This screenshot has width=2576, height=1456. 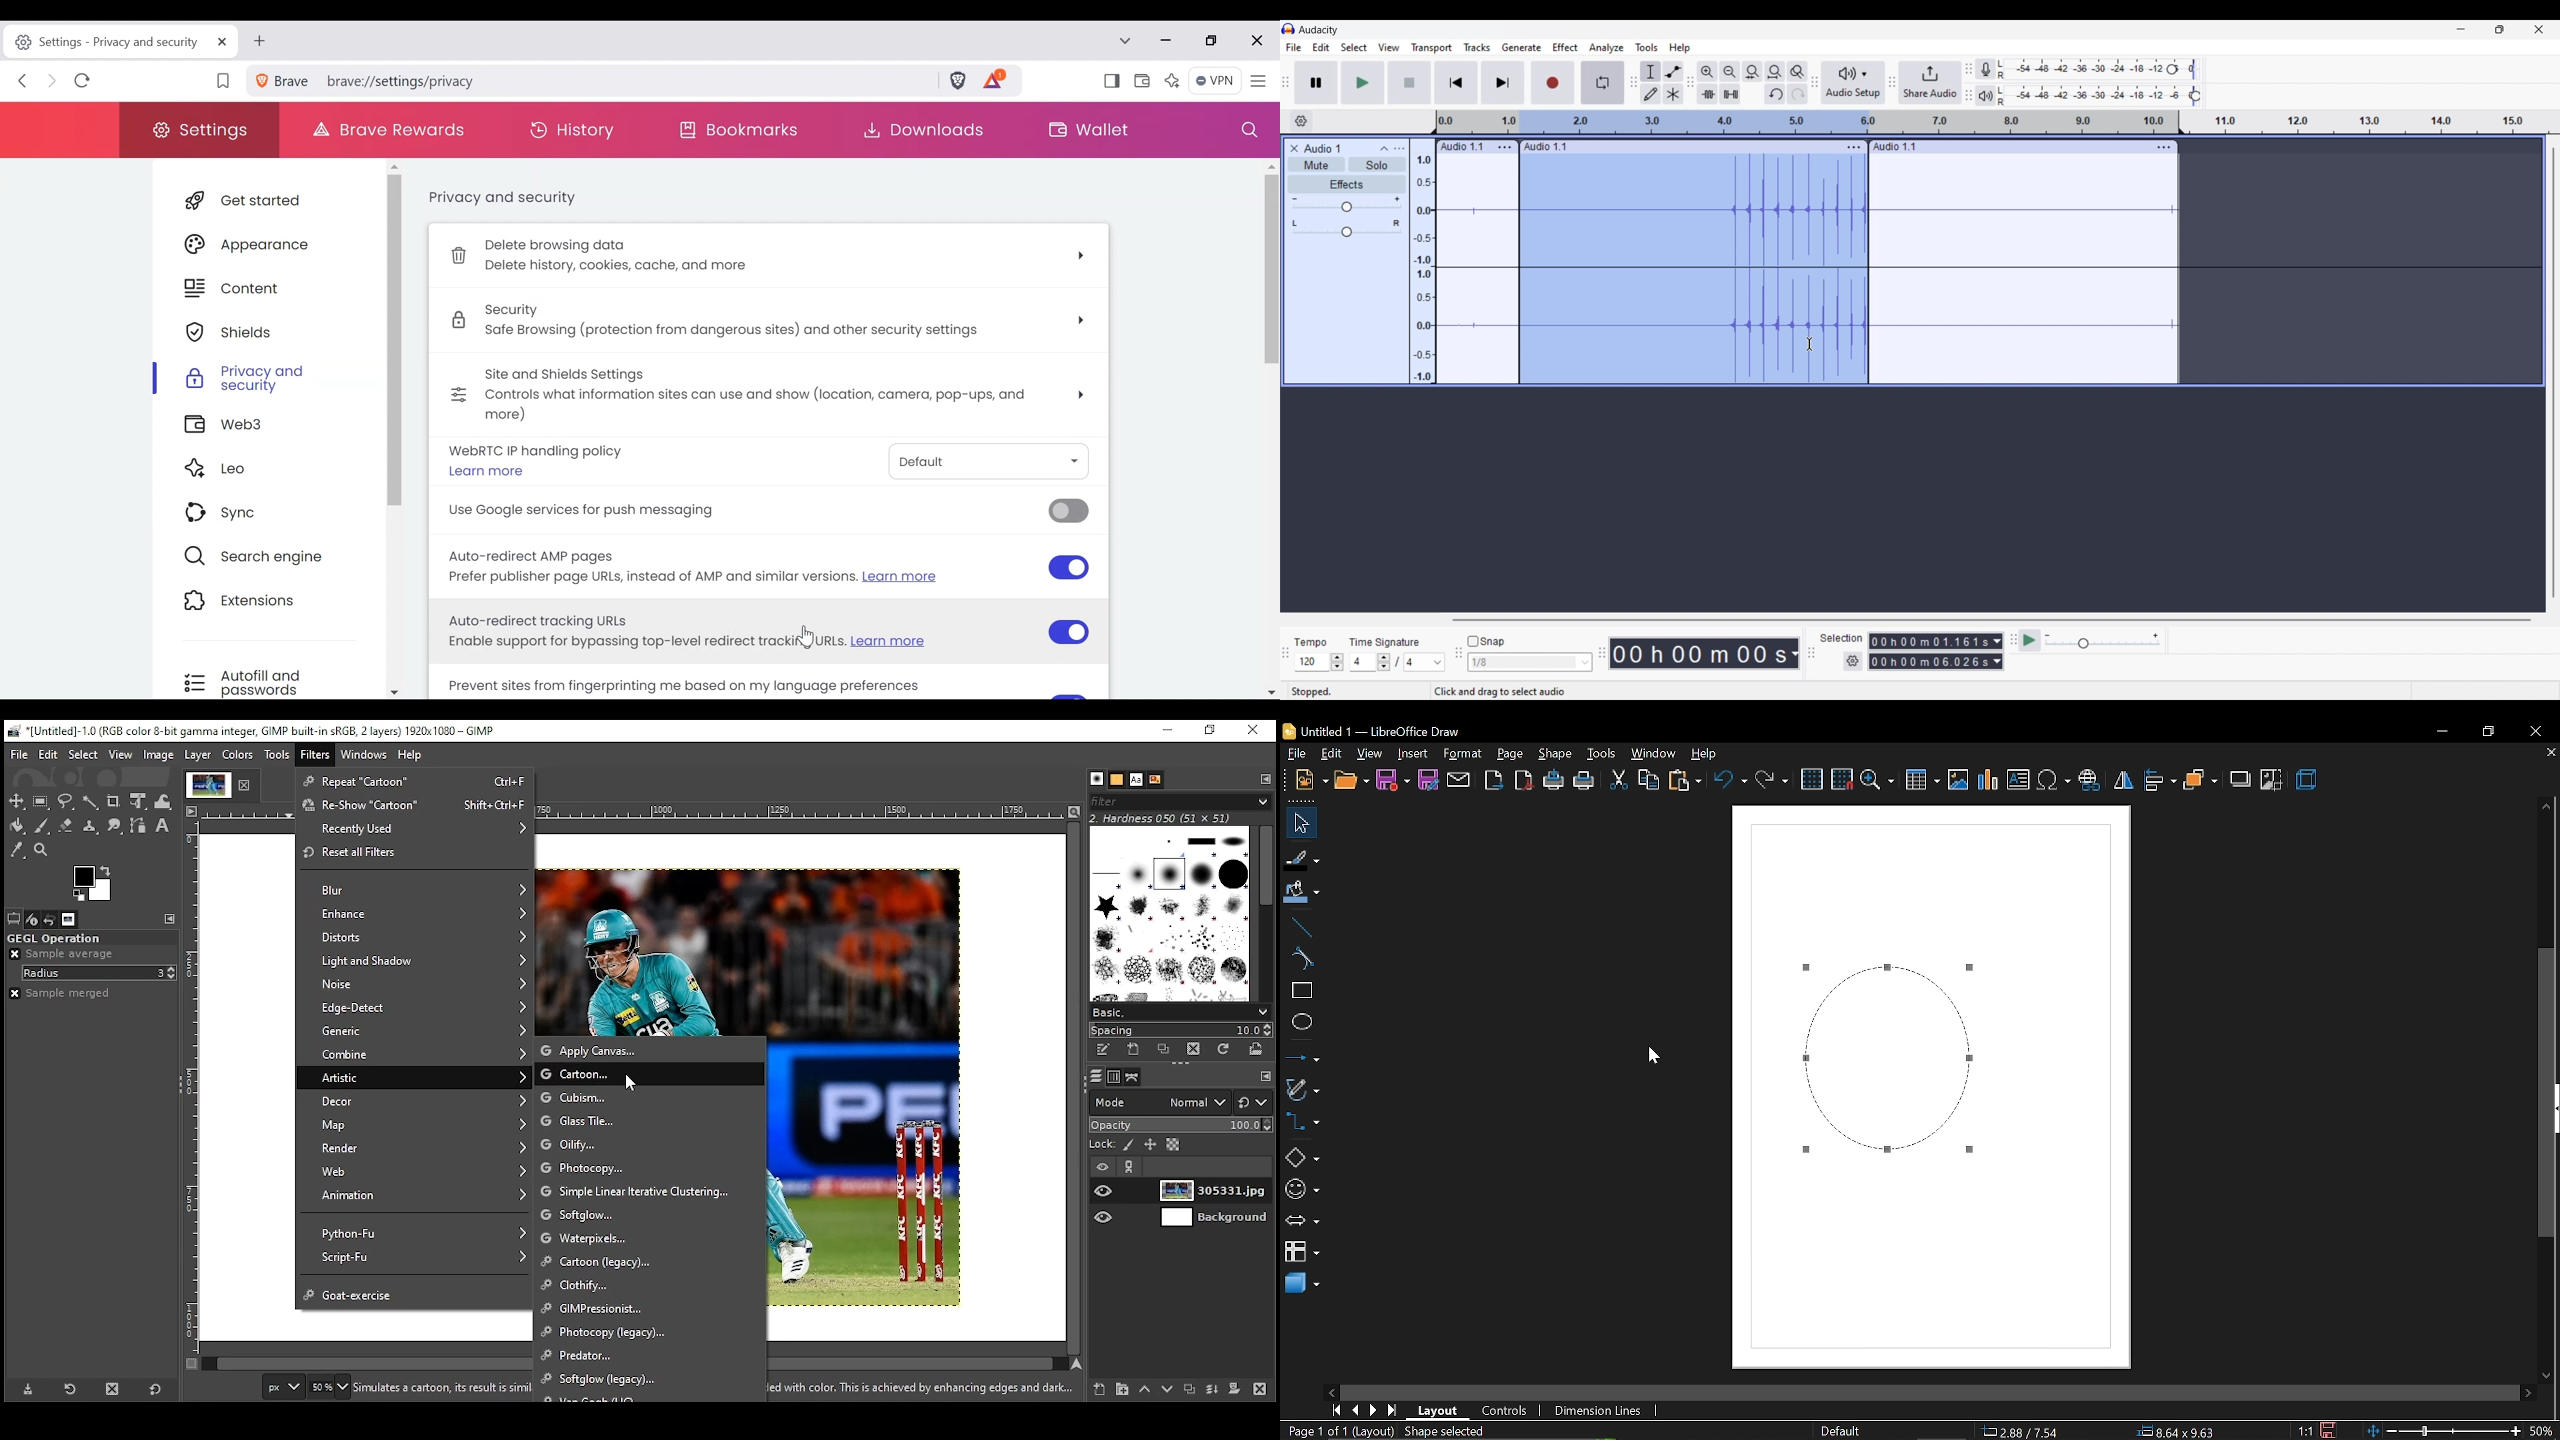 What do you see at coordinates (1797, 94) in the screenshot?
I see `Redo` at bounding box center [1797, 94].